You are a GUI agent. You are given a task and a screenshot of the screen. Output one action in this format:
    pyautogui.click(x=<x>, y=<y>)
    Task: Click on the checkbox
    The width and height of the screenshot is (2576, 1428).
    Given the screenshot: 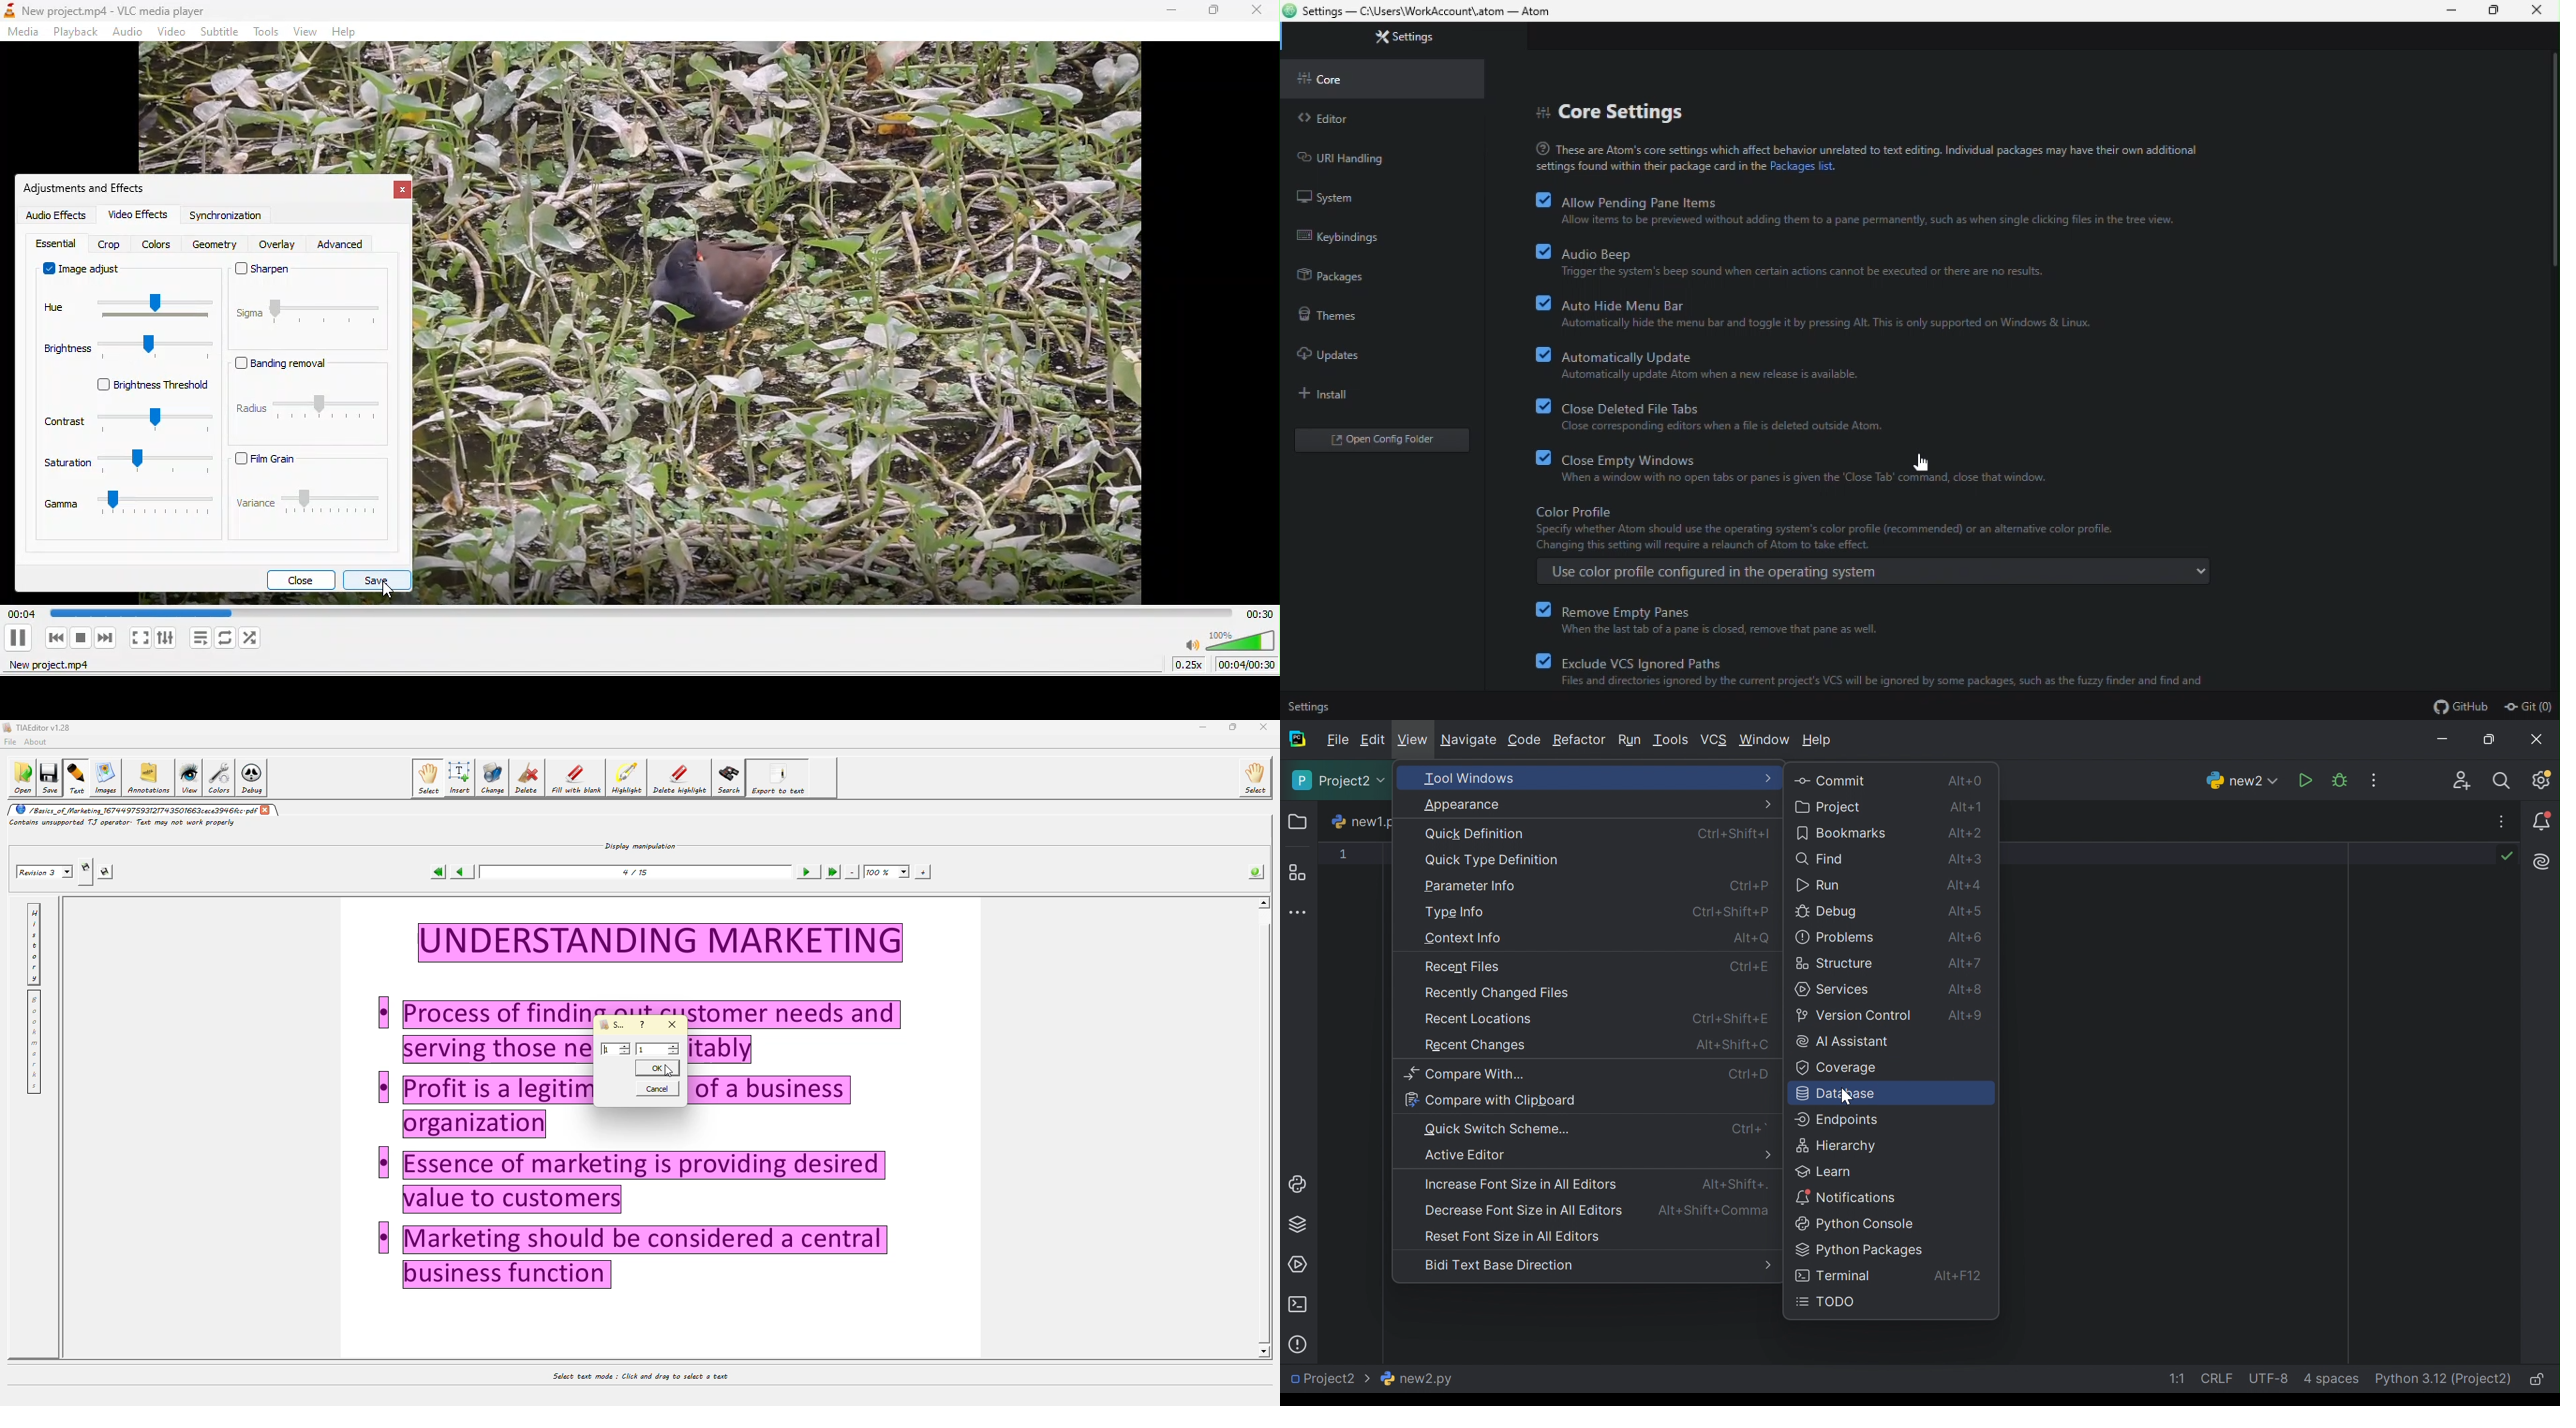 What is the action you would take?
    pyautogui.click(x=1541, y=608)
    